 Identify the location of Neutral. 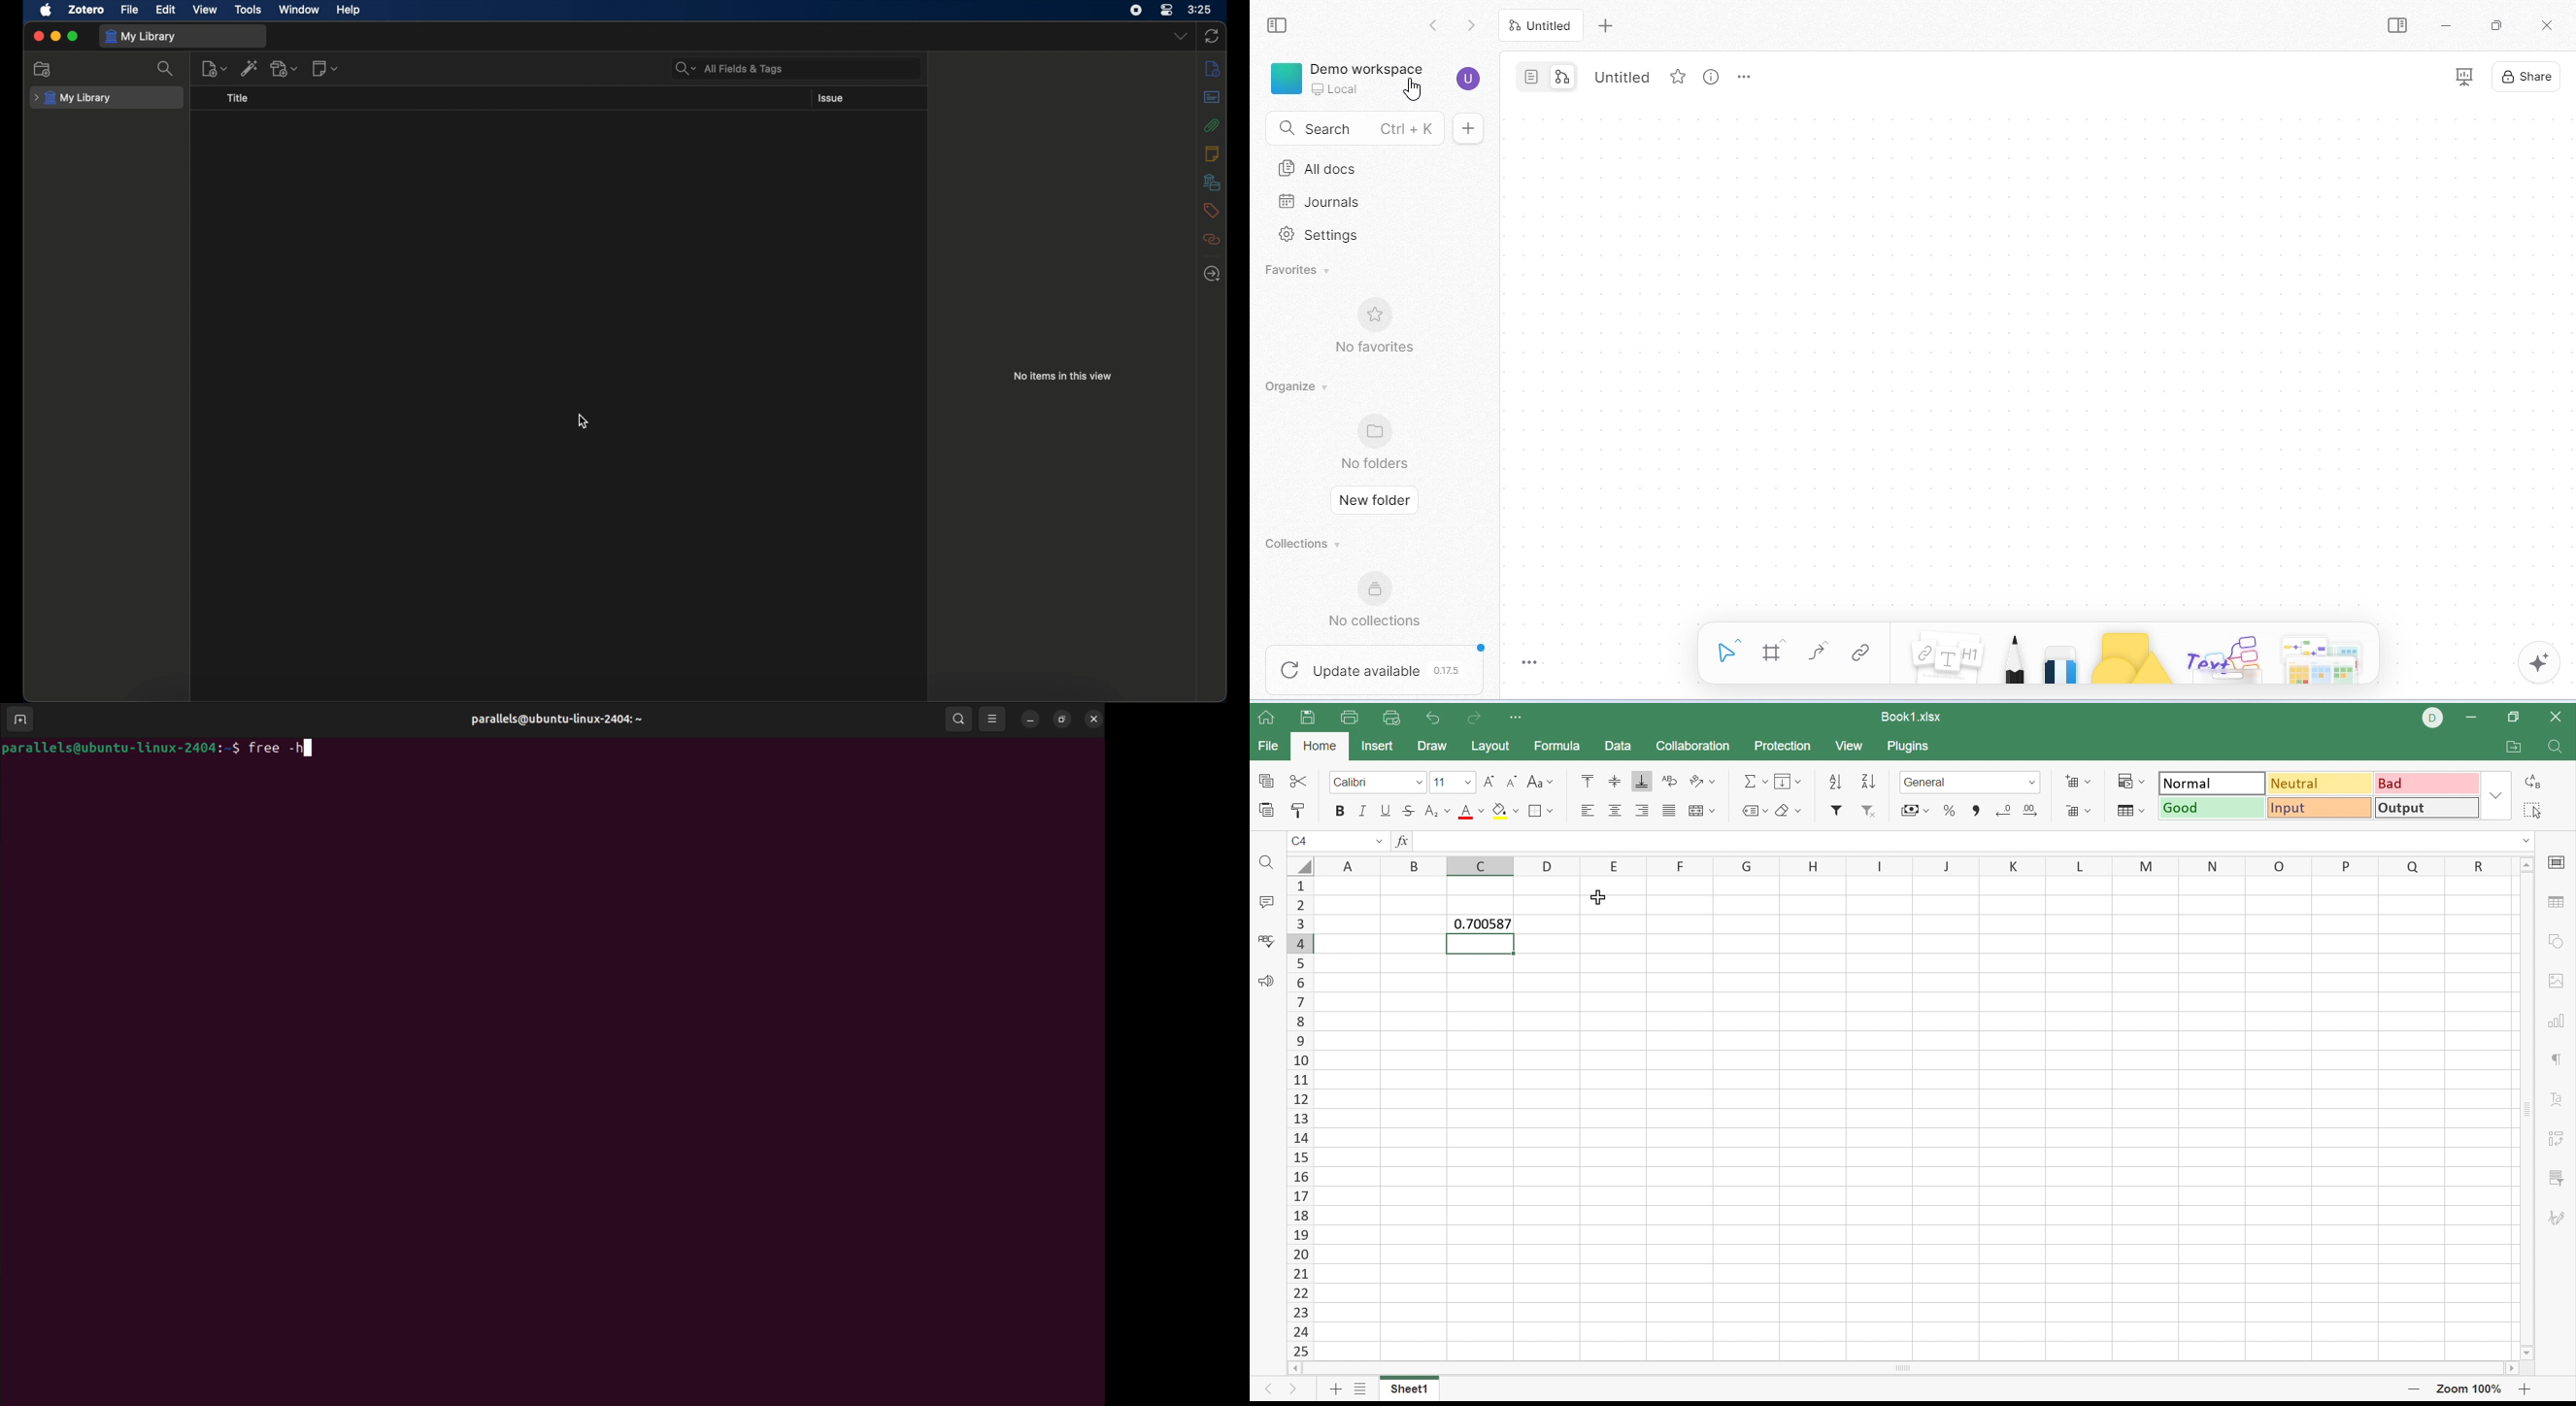
(2320, 783).